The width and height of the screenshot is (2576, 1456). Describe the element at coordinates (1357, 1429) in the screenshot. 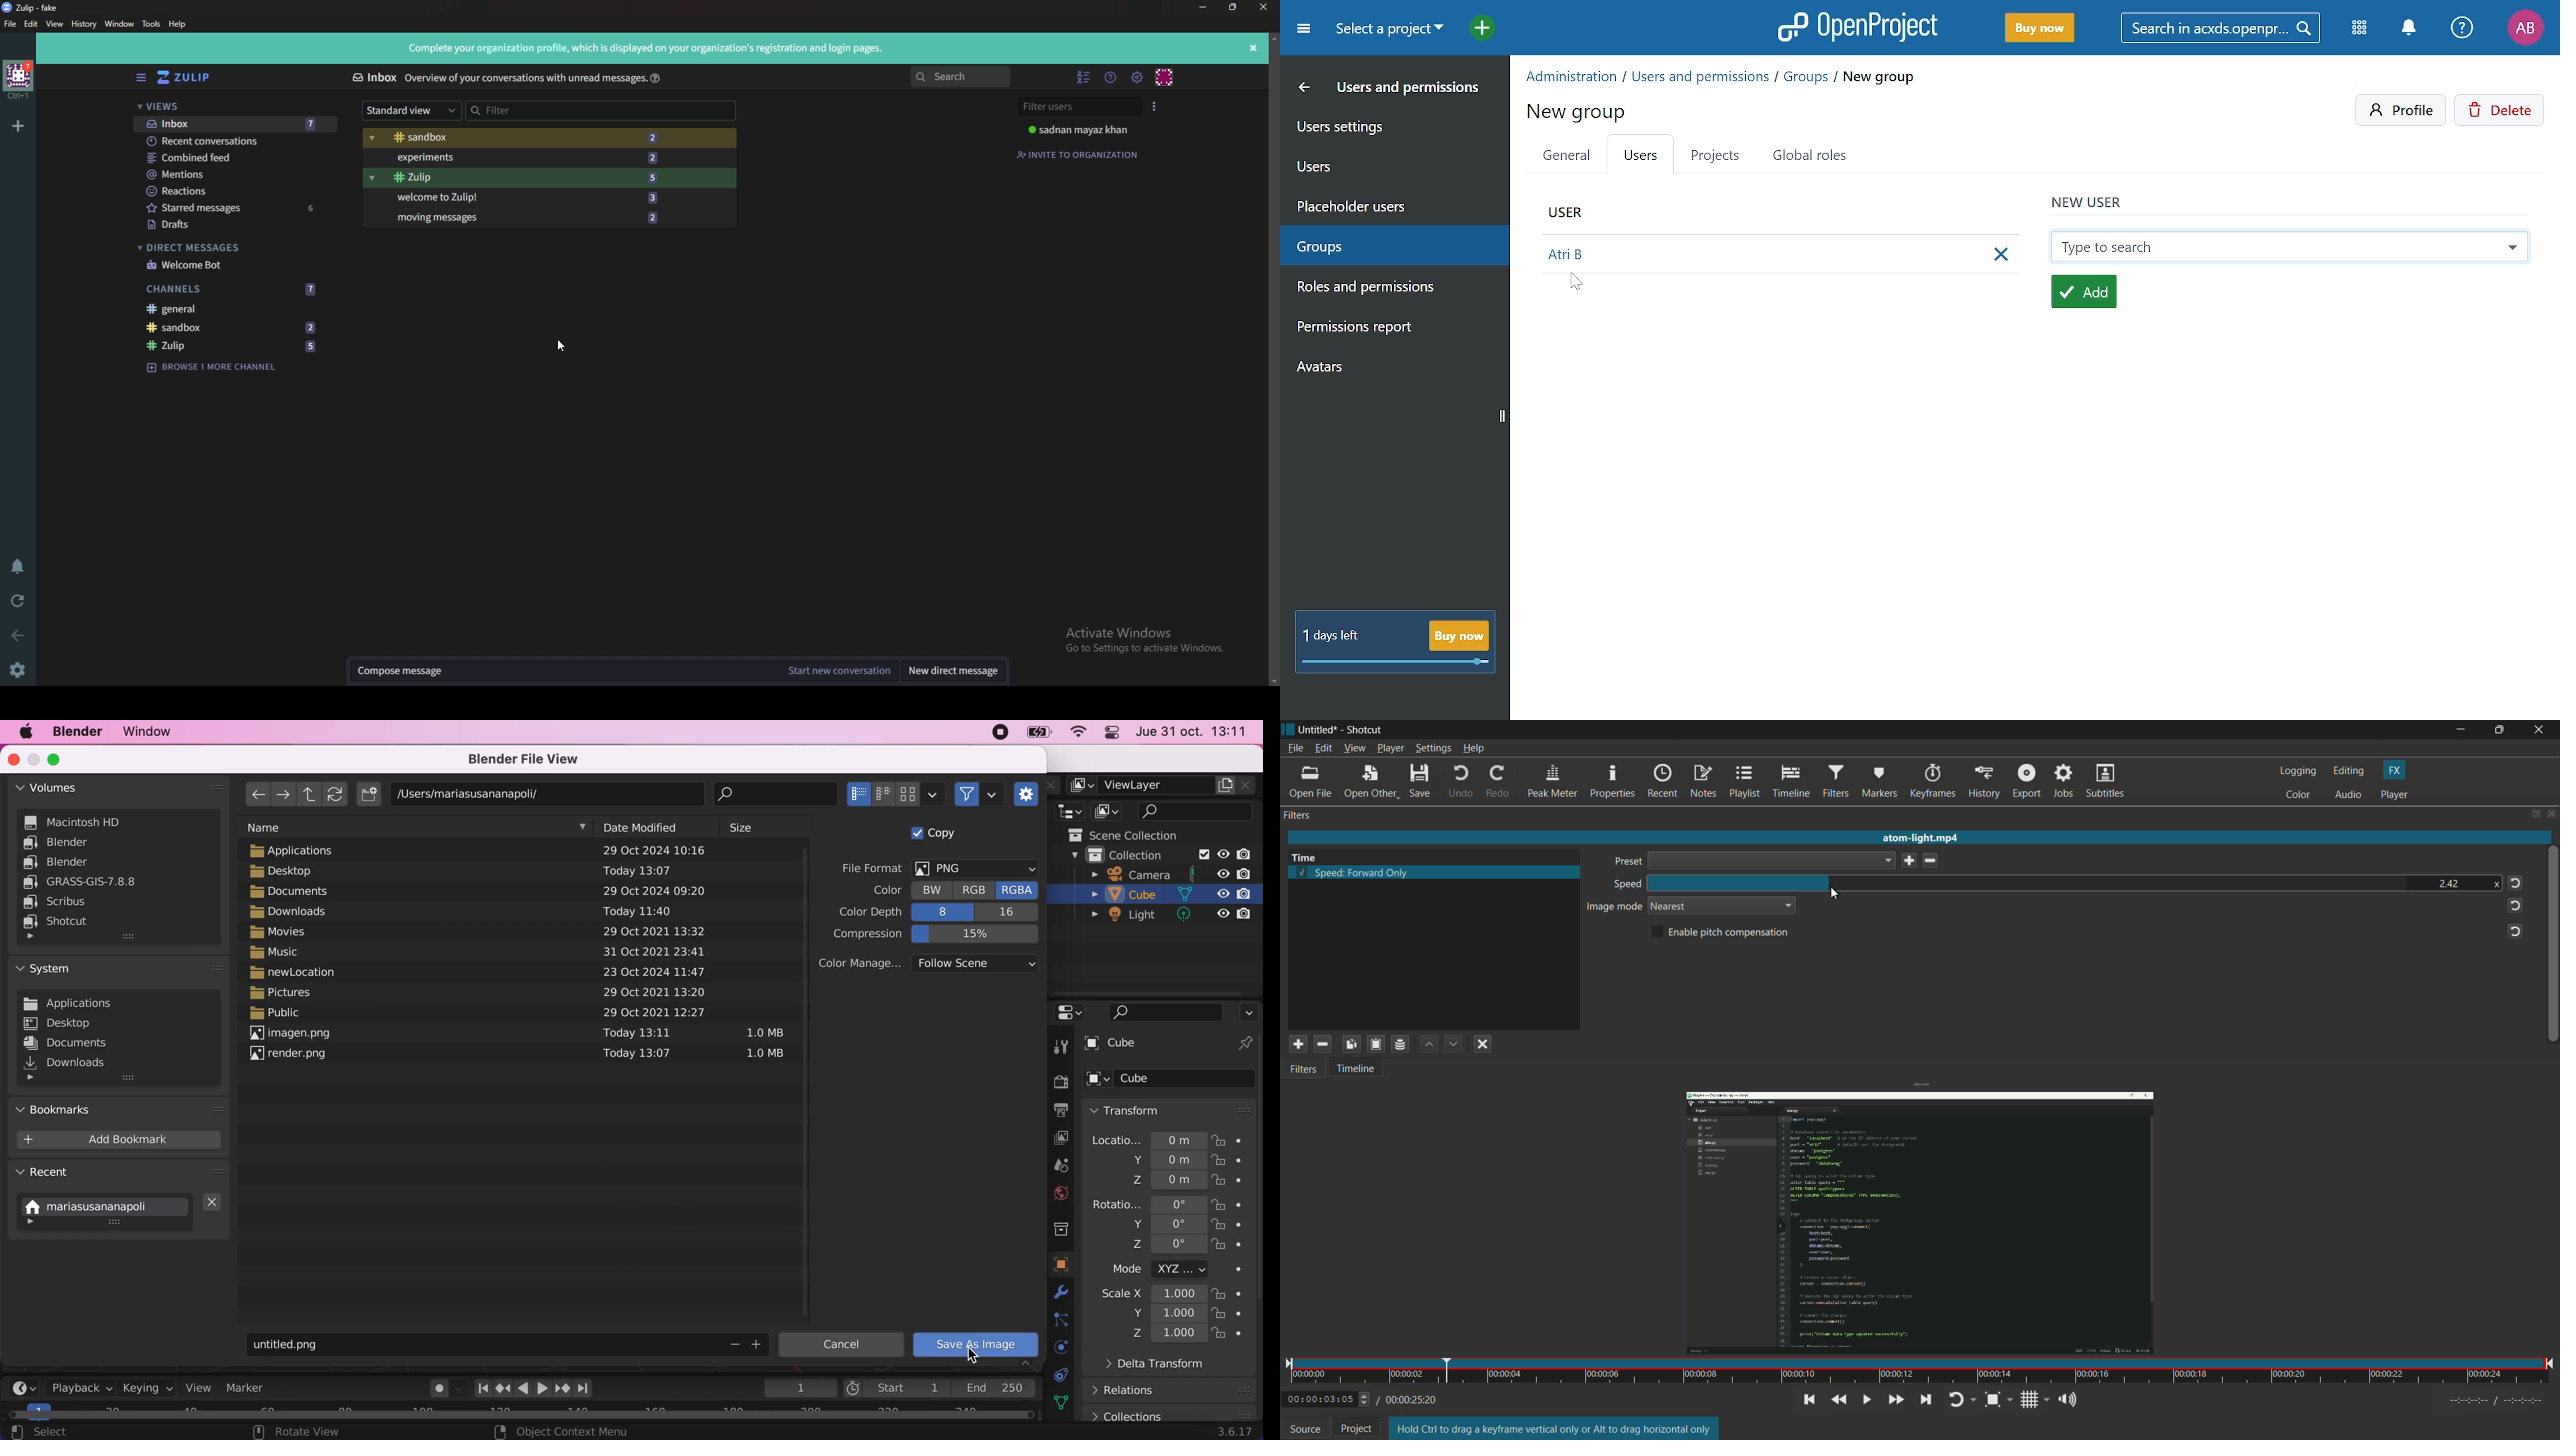

I see `project` at that location.